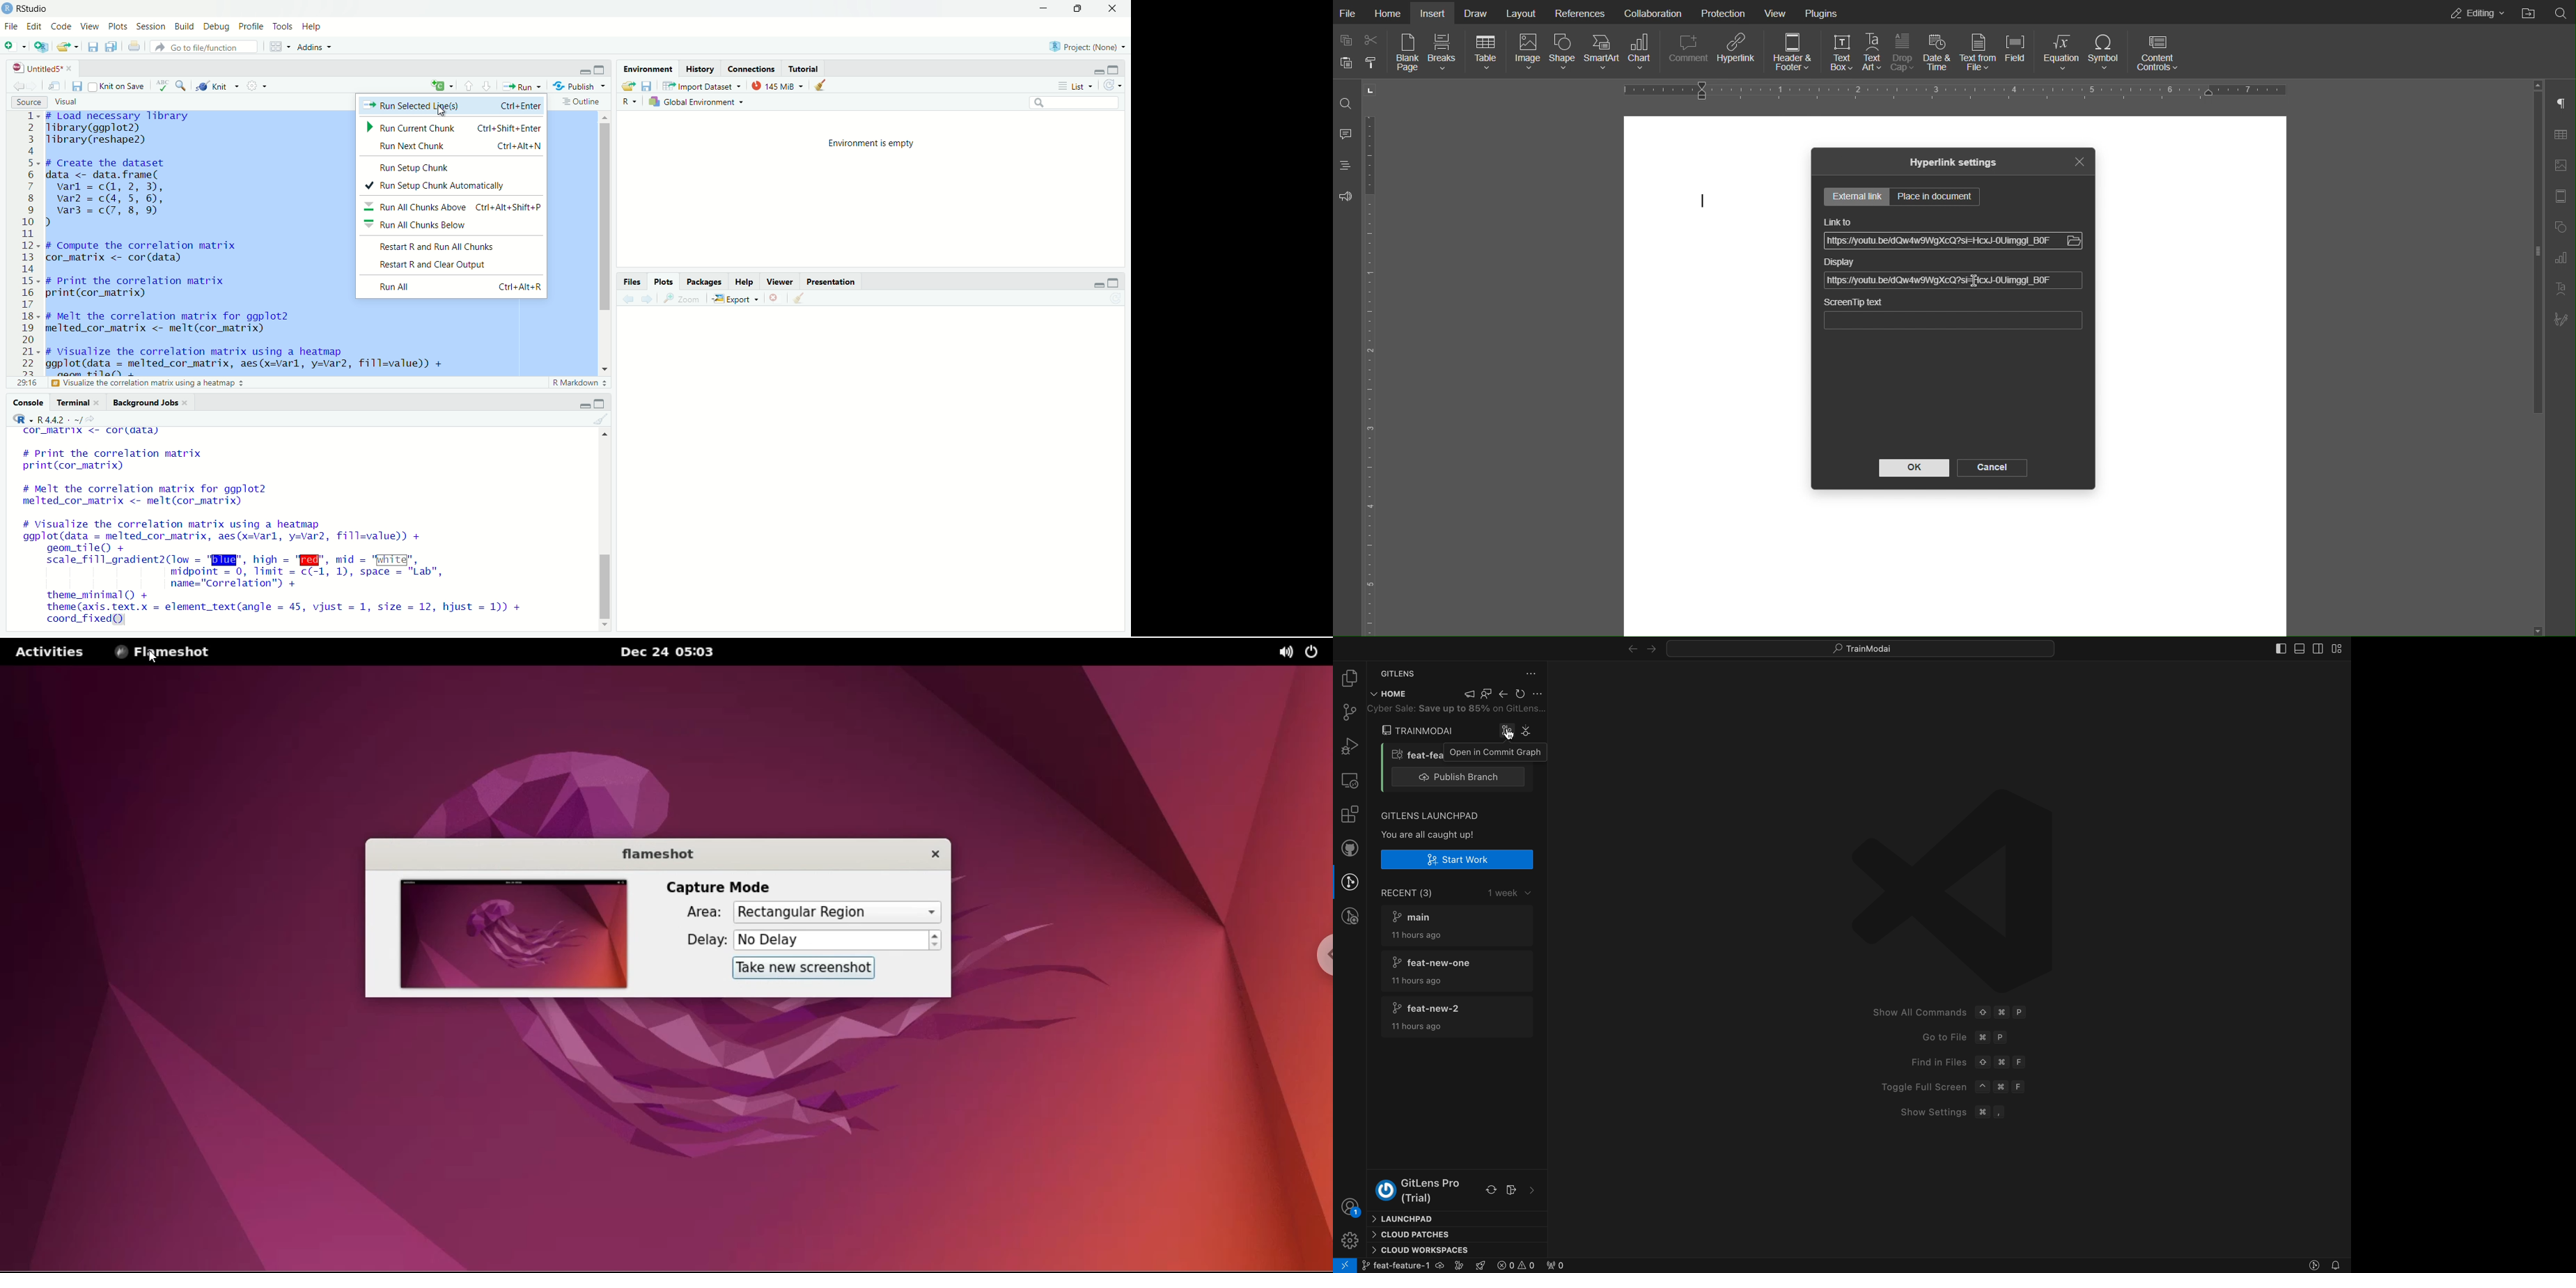 This screenshot has width=2576, height=1288. What do you see at coordinates (777, 85) in the screenshot?
I see `memory usage` at bounding box center [777, 85].